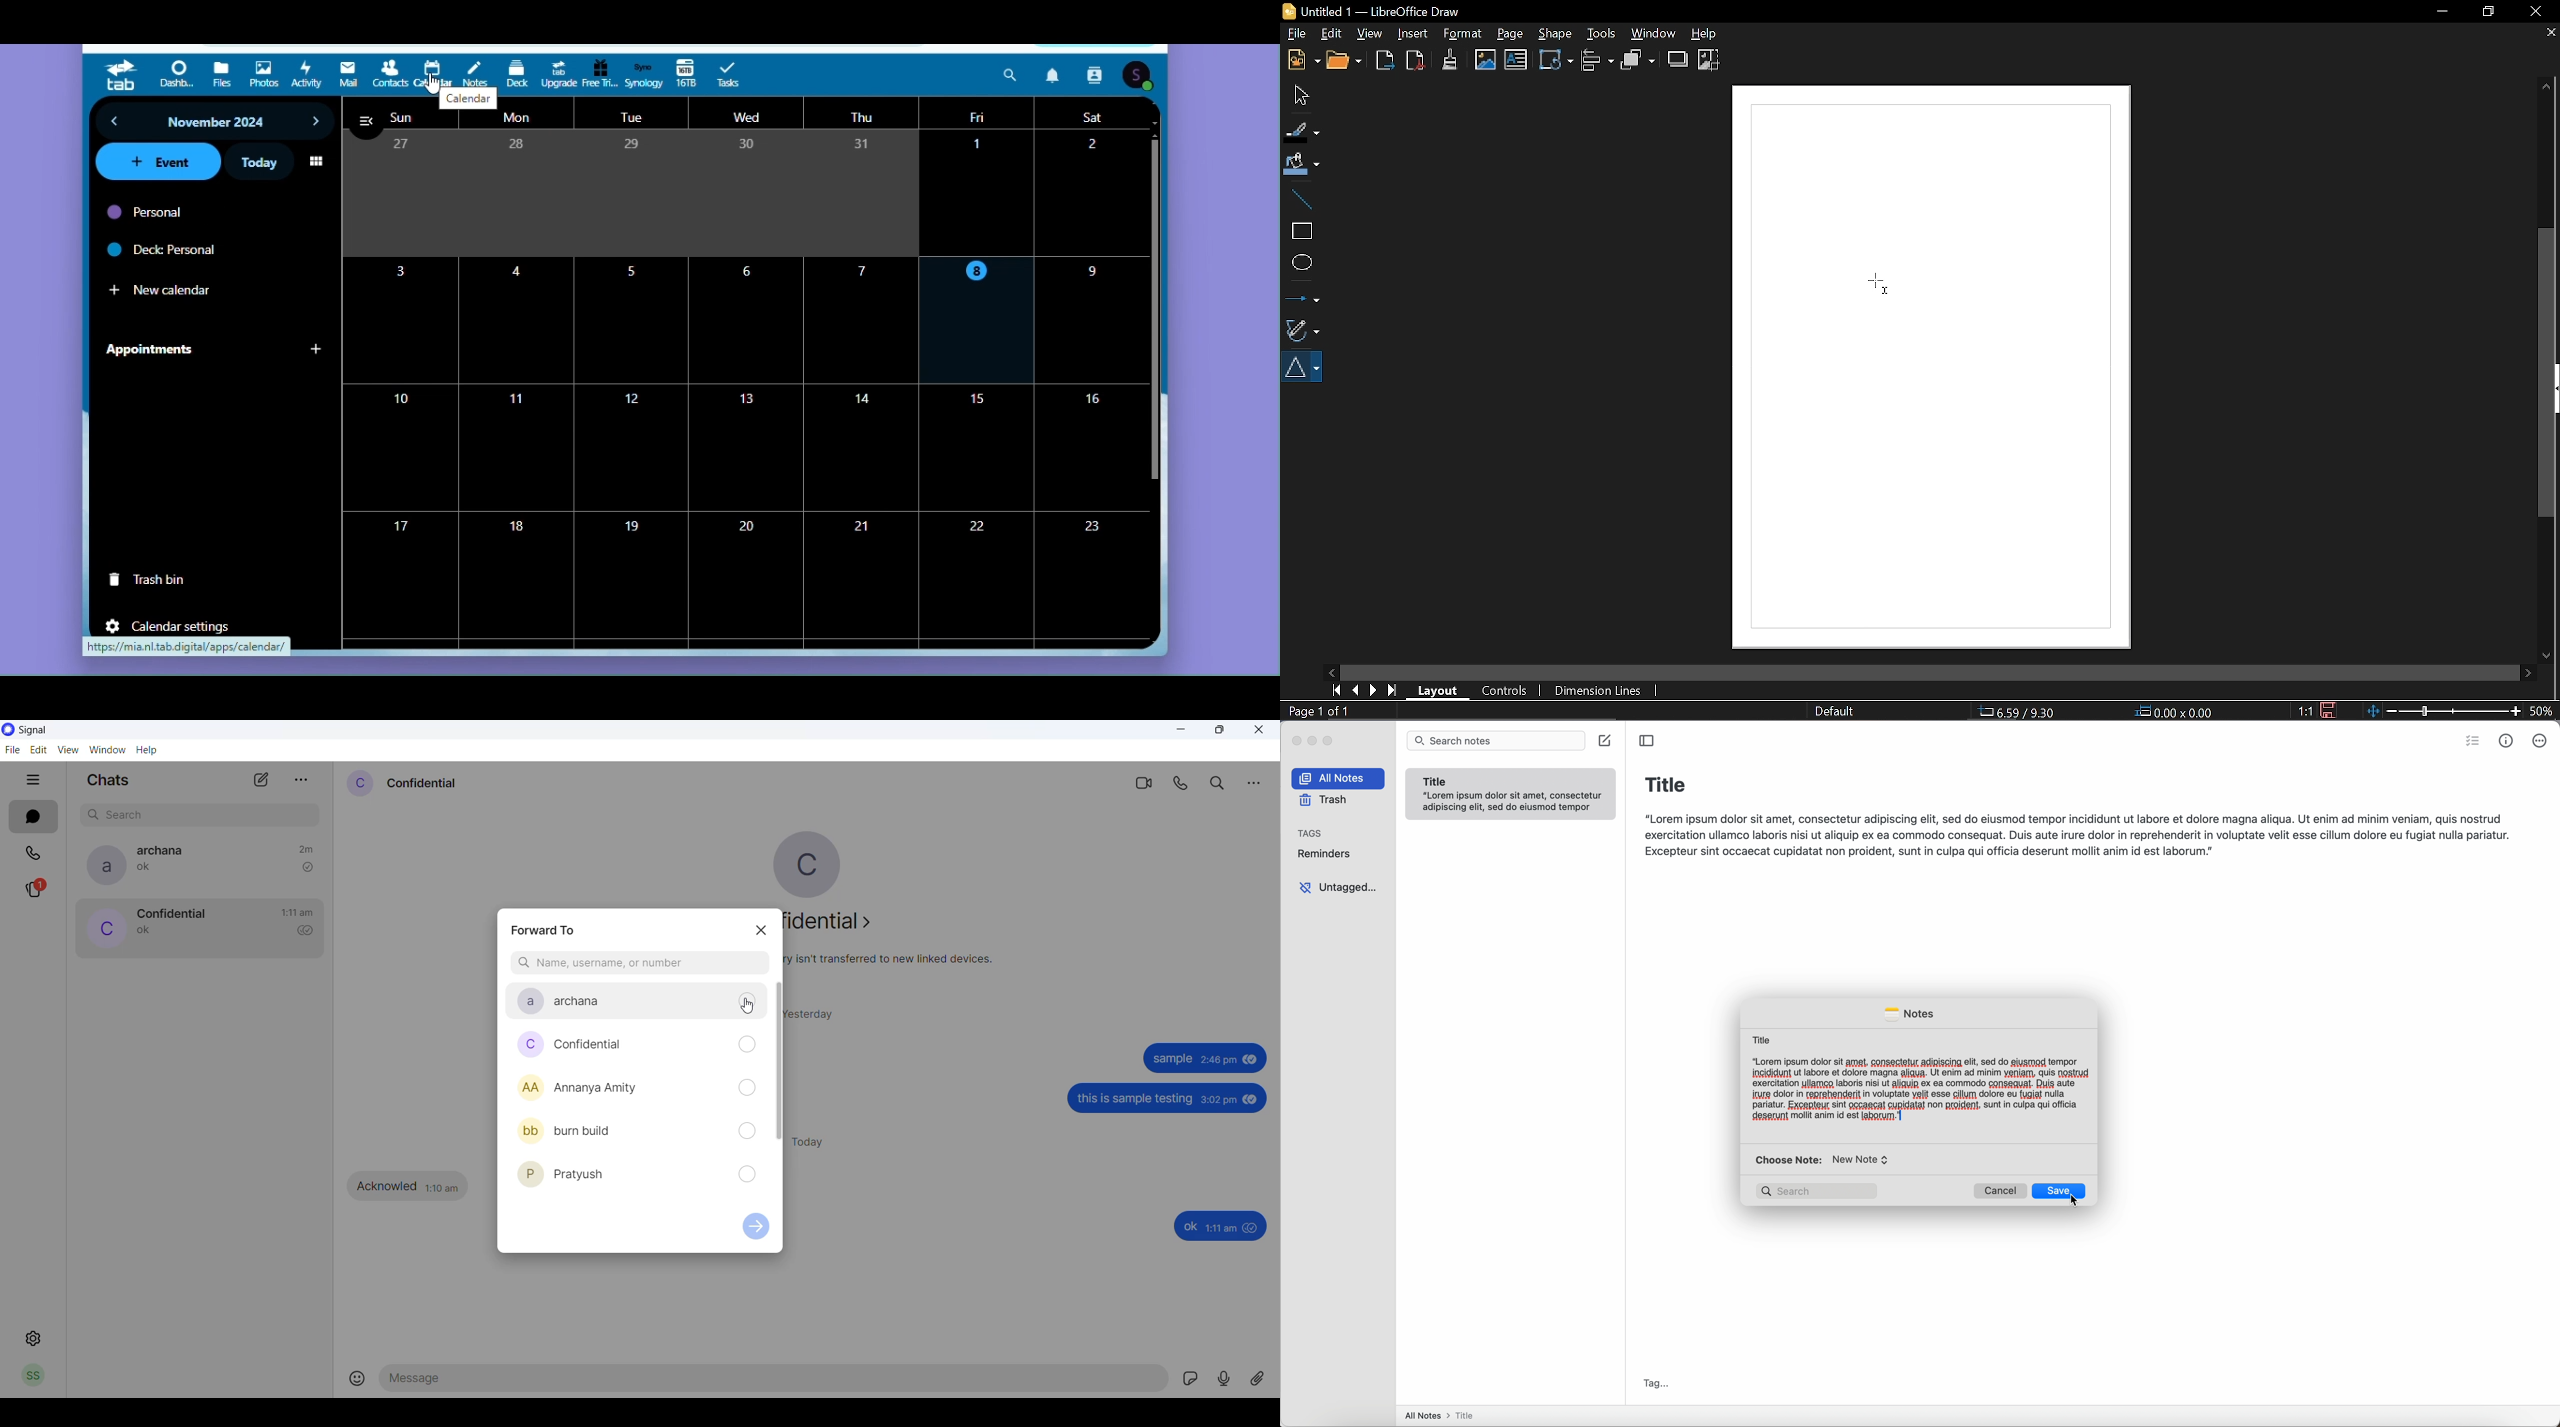  Describe the element at coordinates (1296, 33) in the screenshot. I see `File` at that location.